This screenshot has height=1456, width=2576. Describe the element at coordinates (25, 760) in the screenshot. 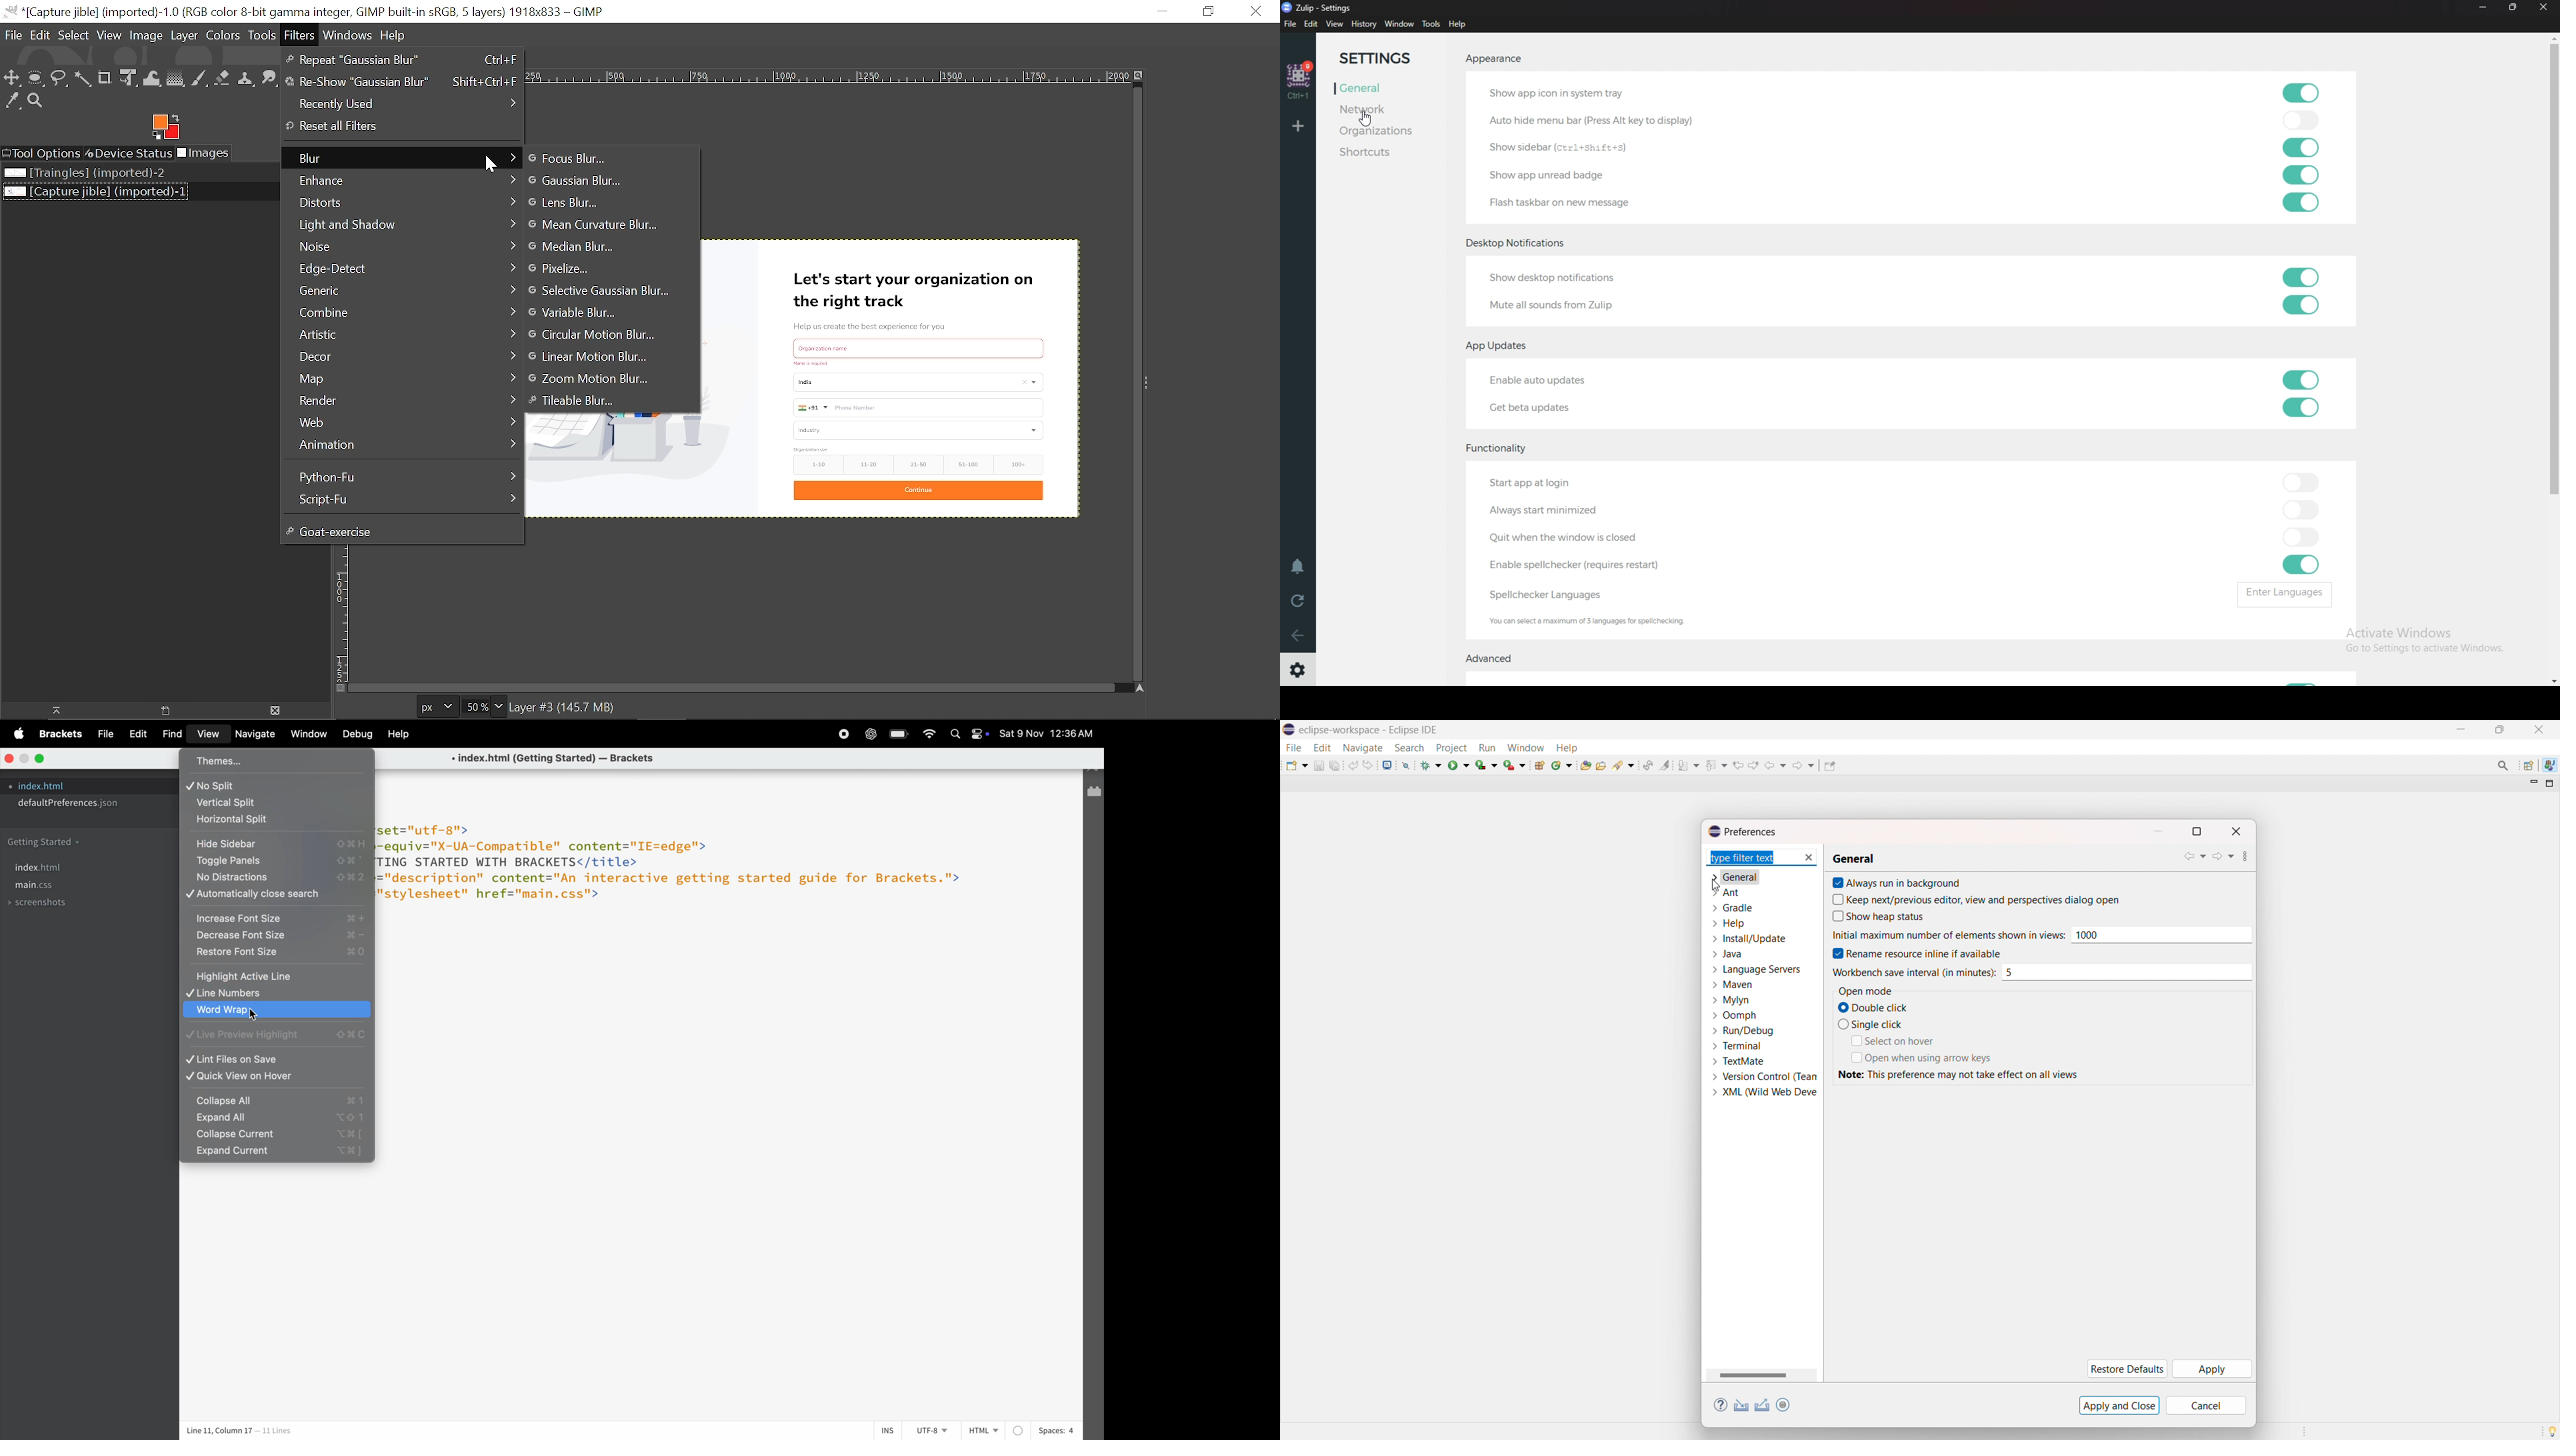

I see `minimize` at that location.